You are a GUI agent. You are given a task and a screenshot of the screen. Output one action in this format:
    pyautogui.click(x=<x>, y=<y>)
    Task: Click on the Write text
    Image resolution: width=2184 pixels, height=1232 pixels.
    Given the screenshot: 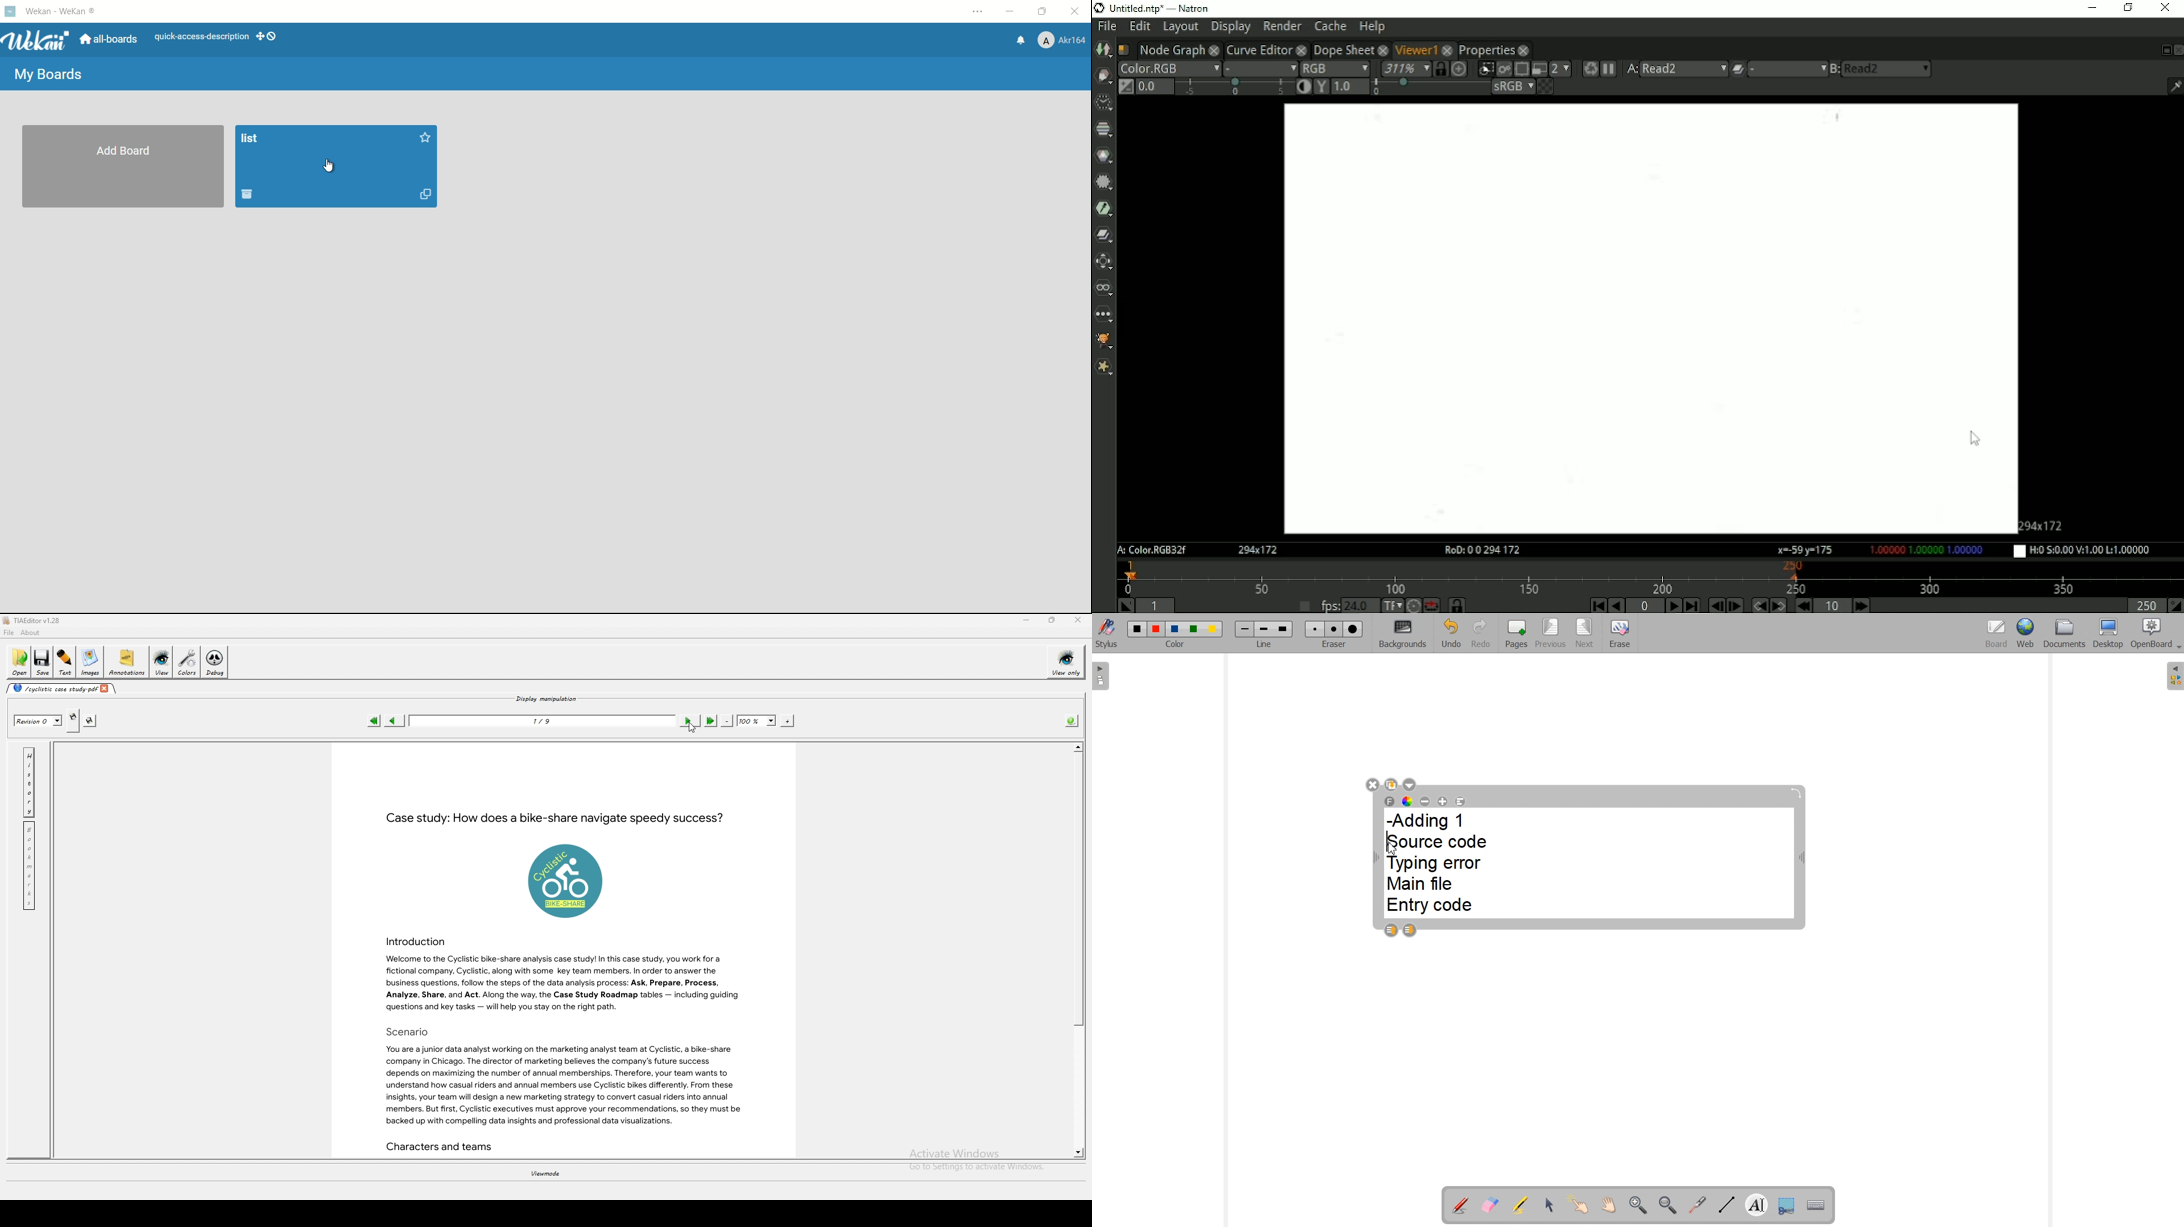 What is the action you would take?
    pyautogui.click(x=1756, y=1204)
    